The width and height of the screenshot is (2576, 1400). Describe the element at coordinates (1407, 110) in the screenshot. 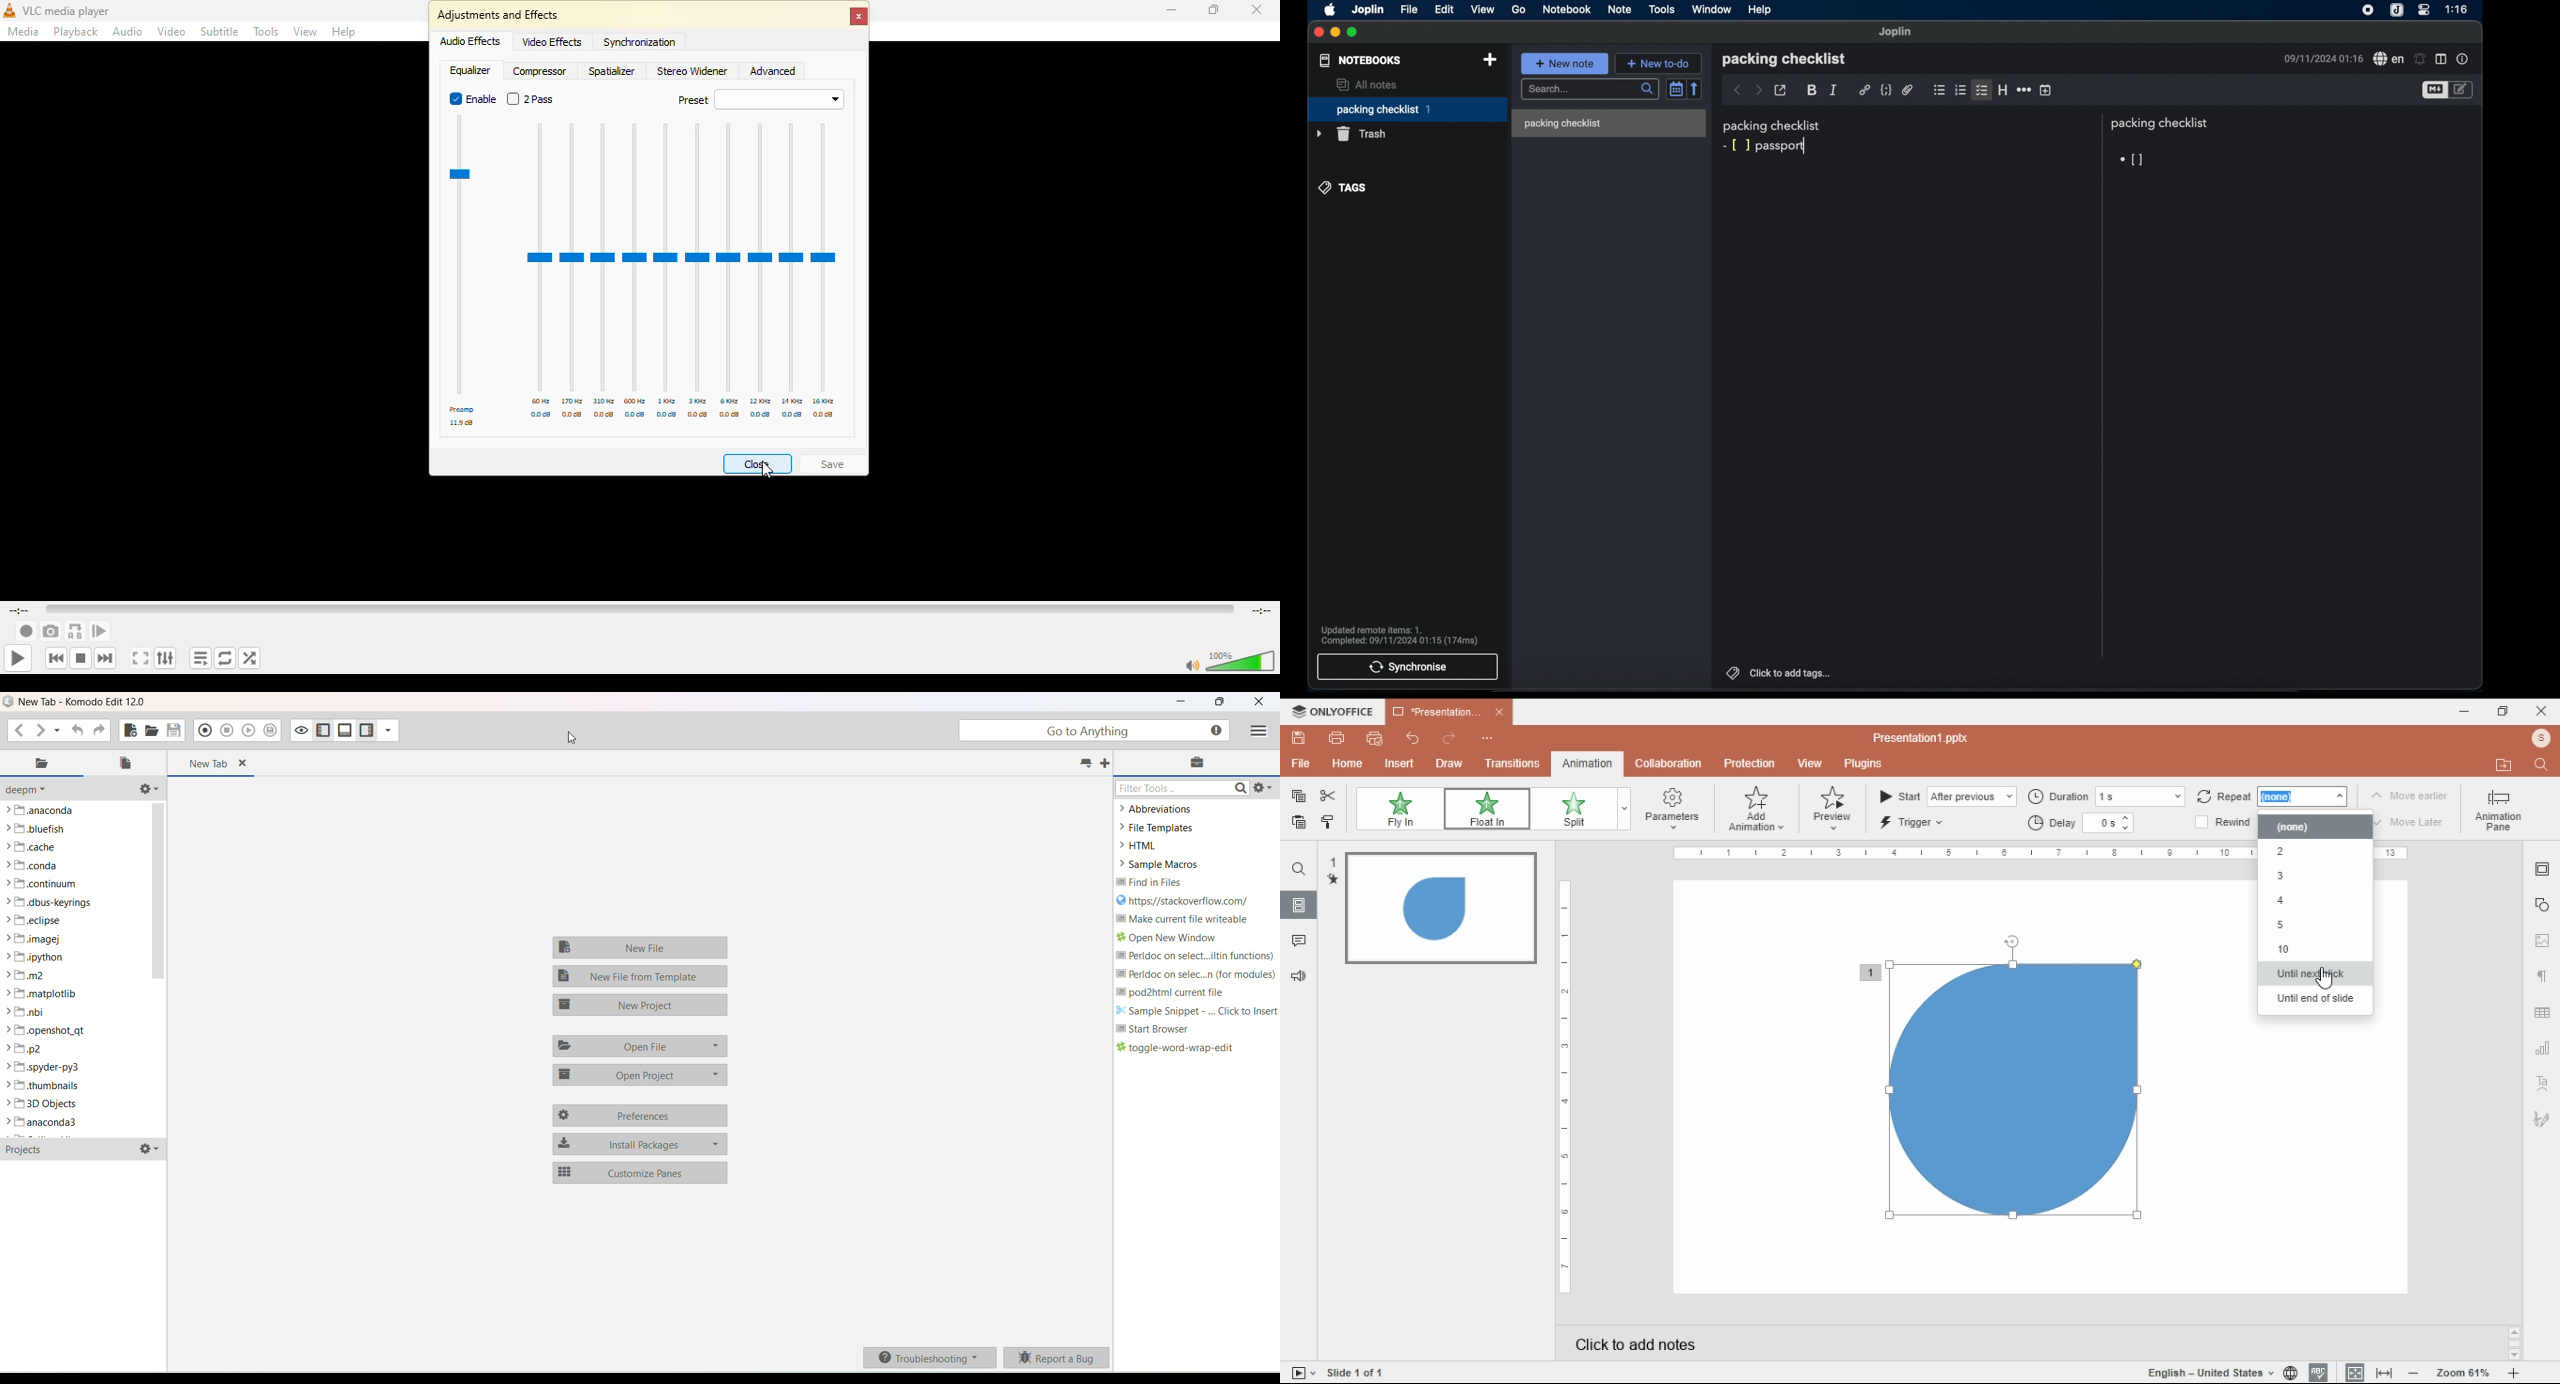

I see `packing checklist` at that location.